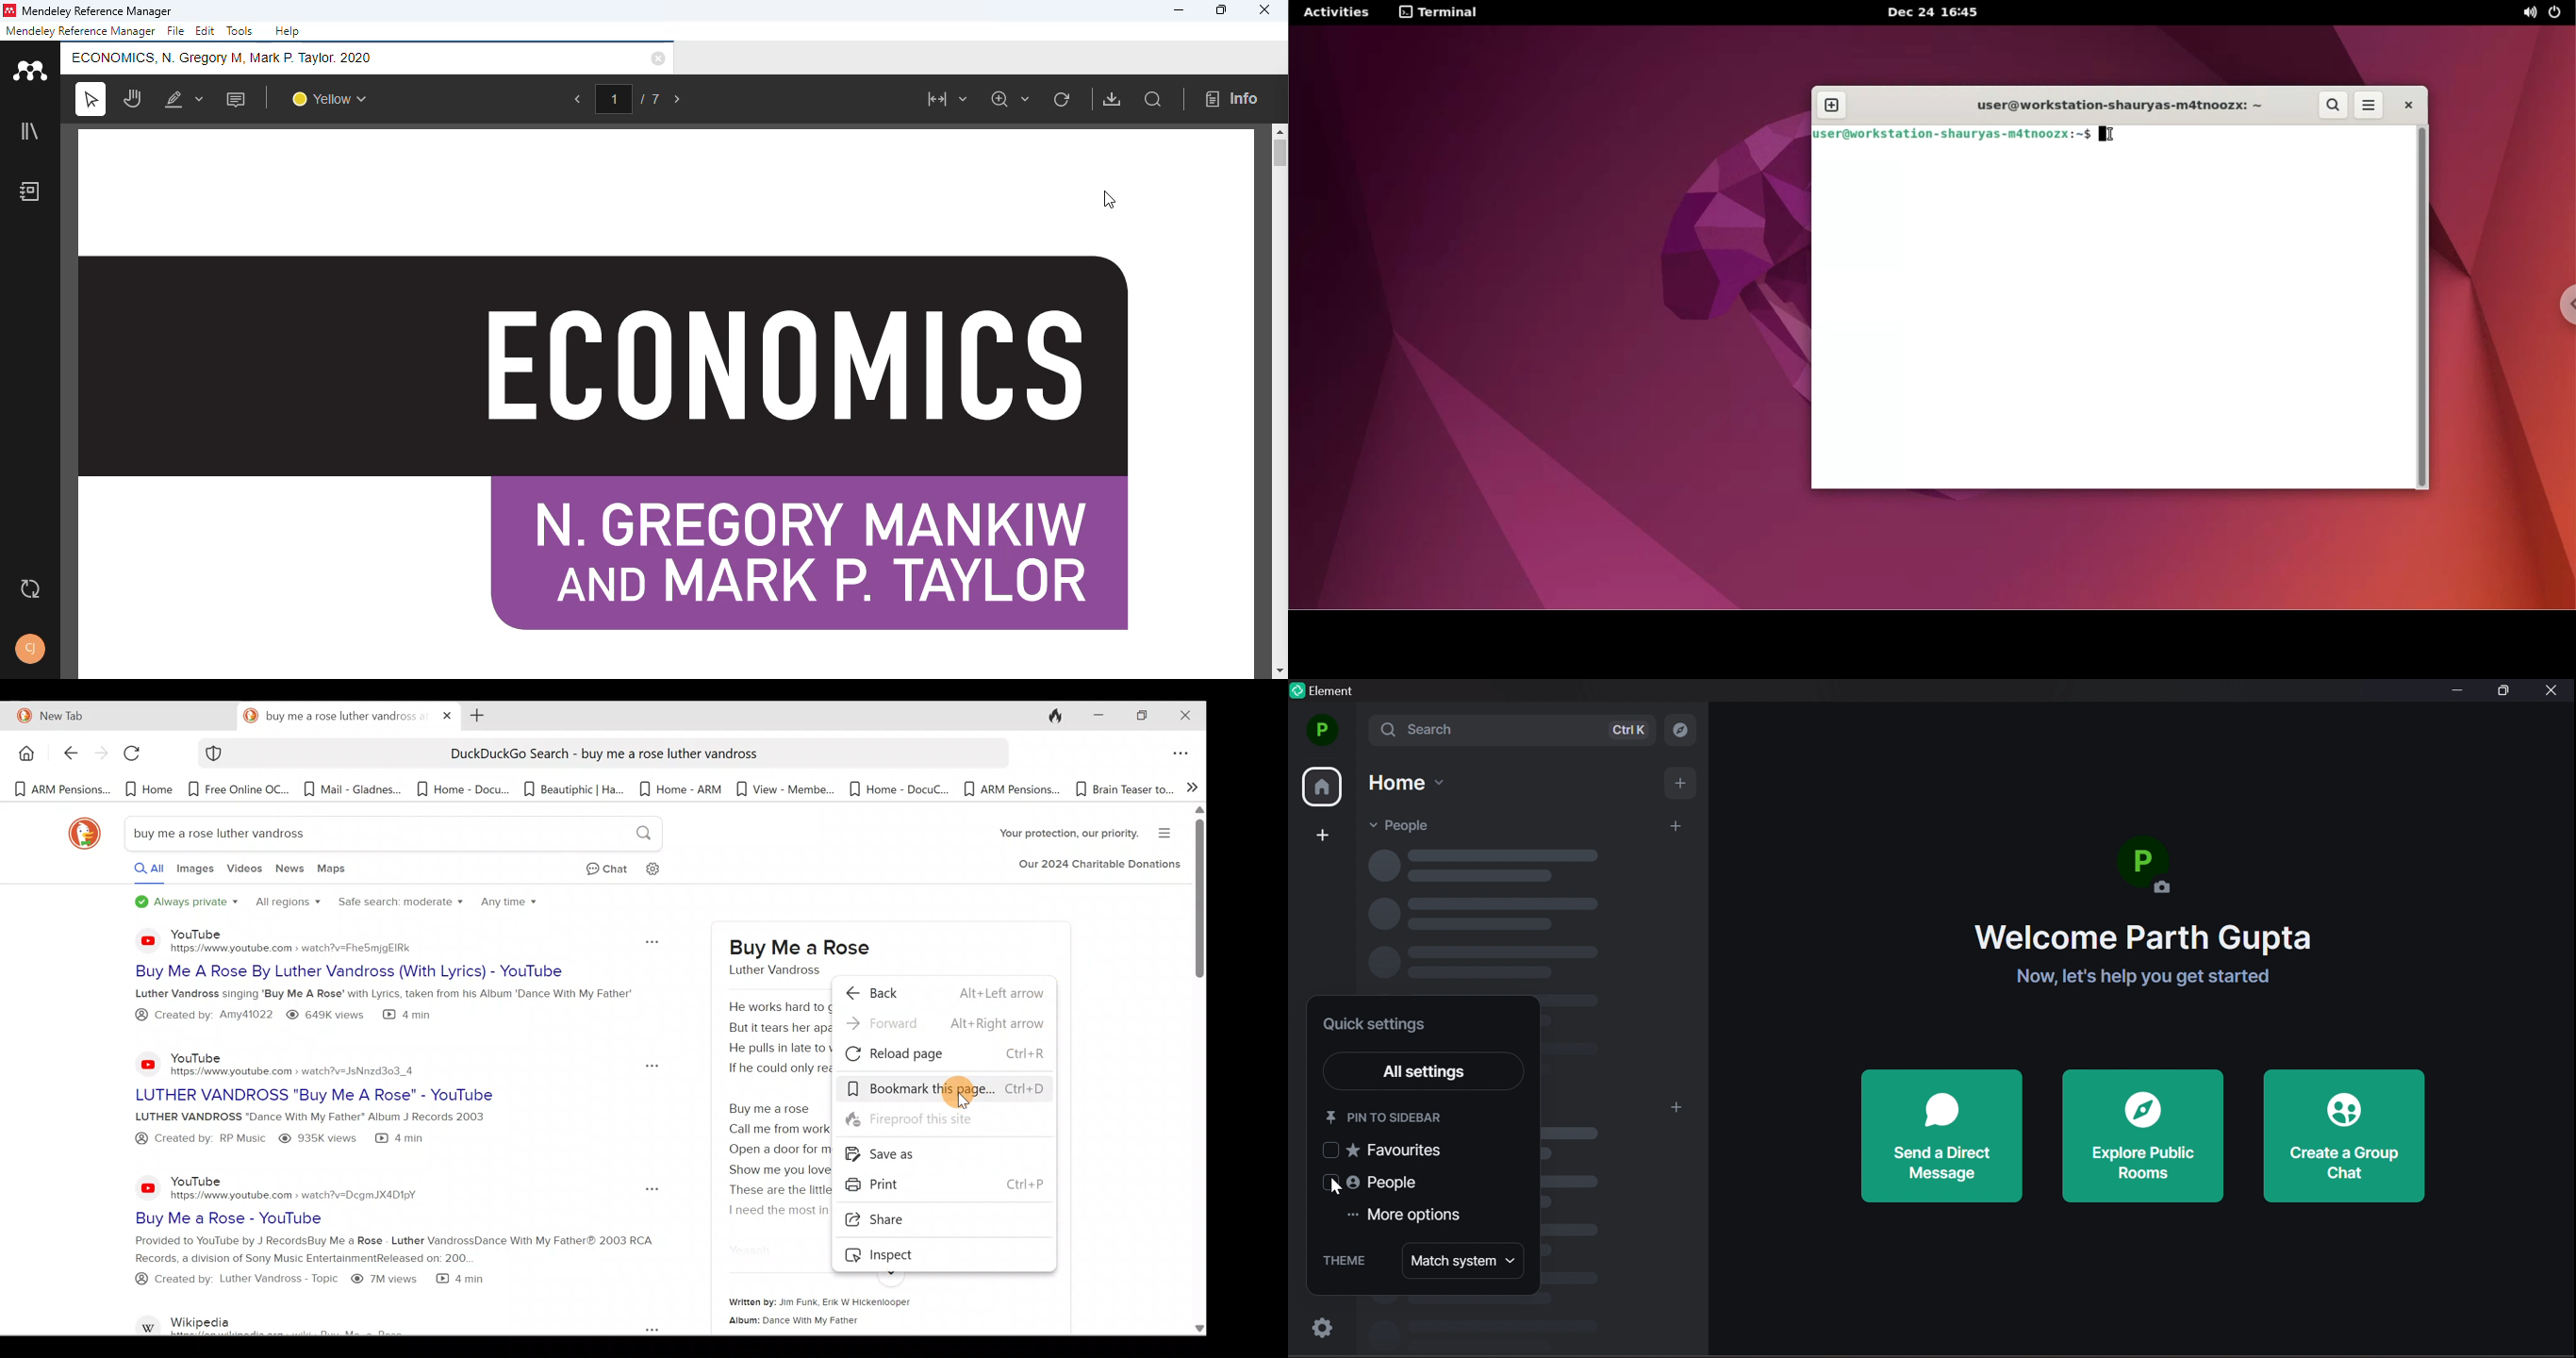  Describe the element at coordinates (1324, 788) in the screenshot. I see `home` at that location.